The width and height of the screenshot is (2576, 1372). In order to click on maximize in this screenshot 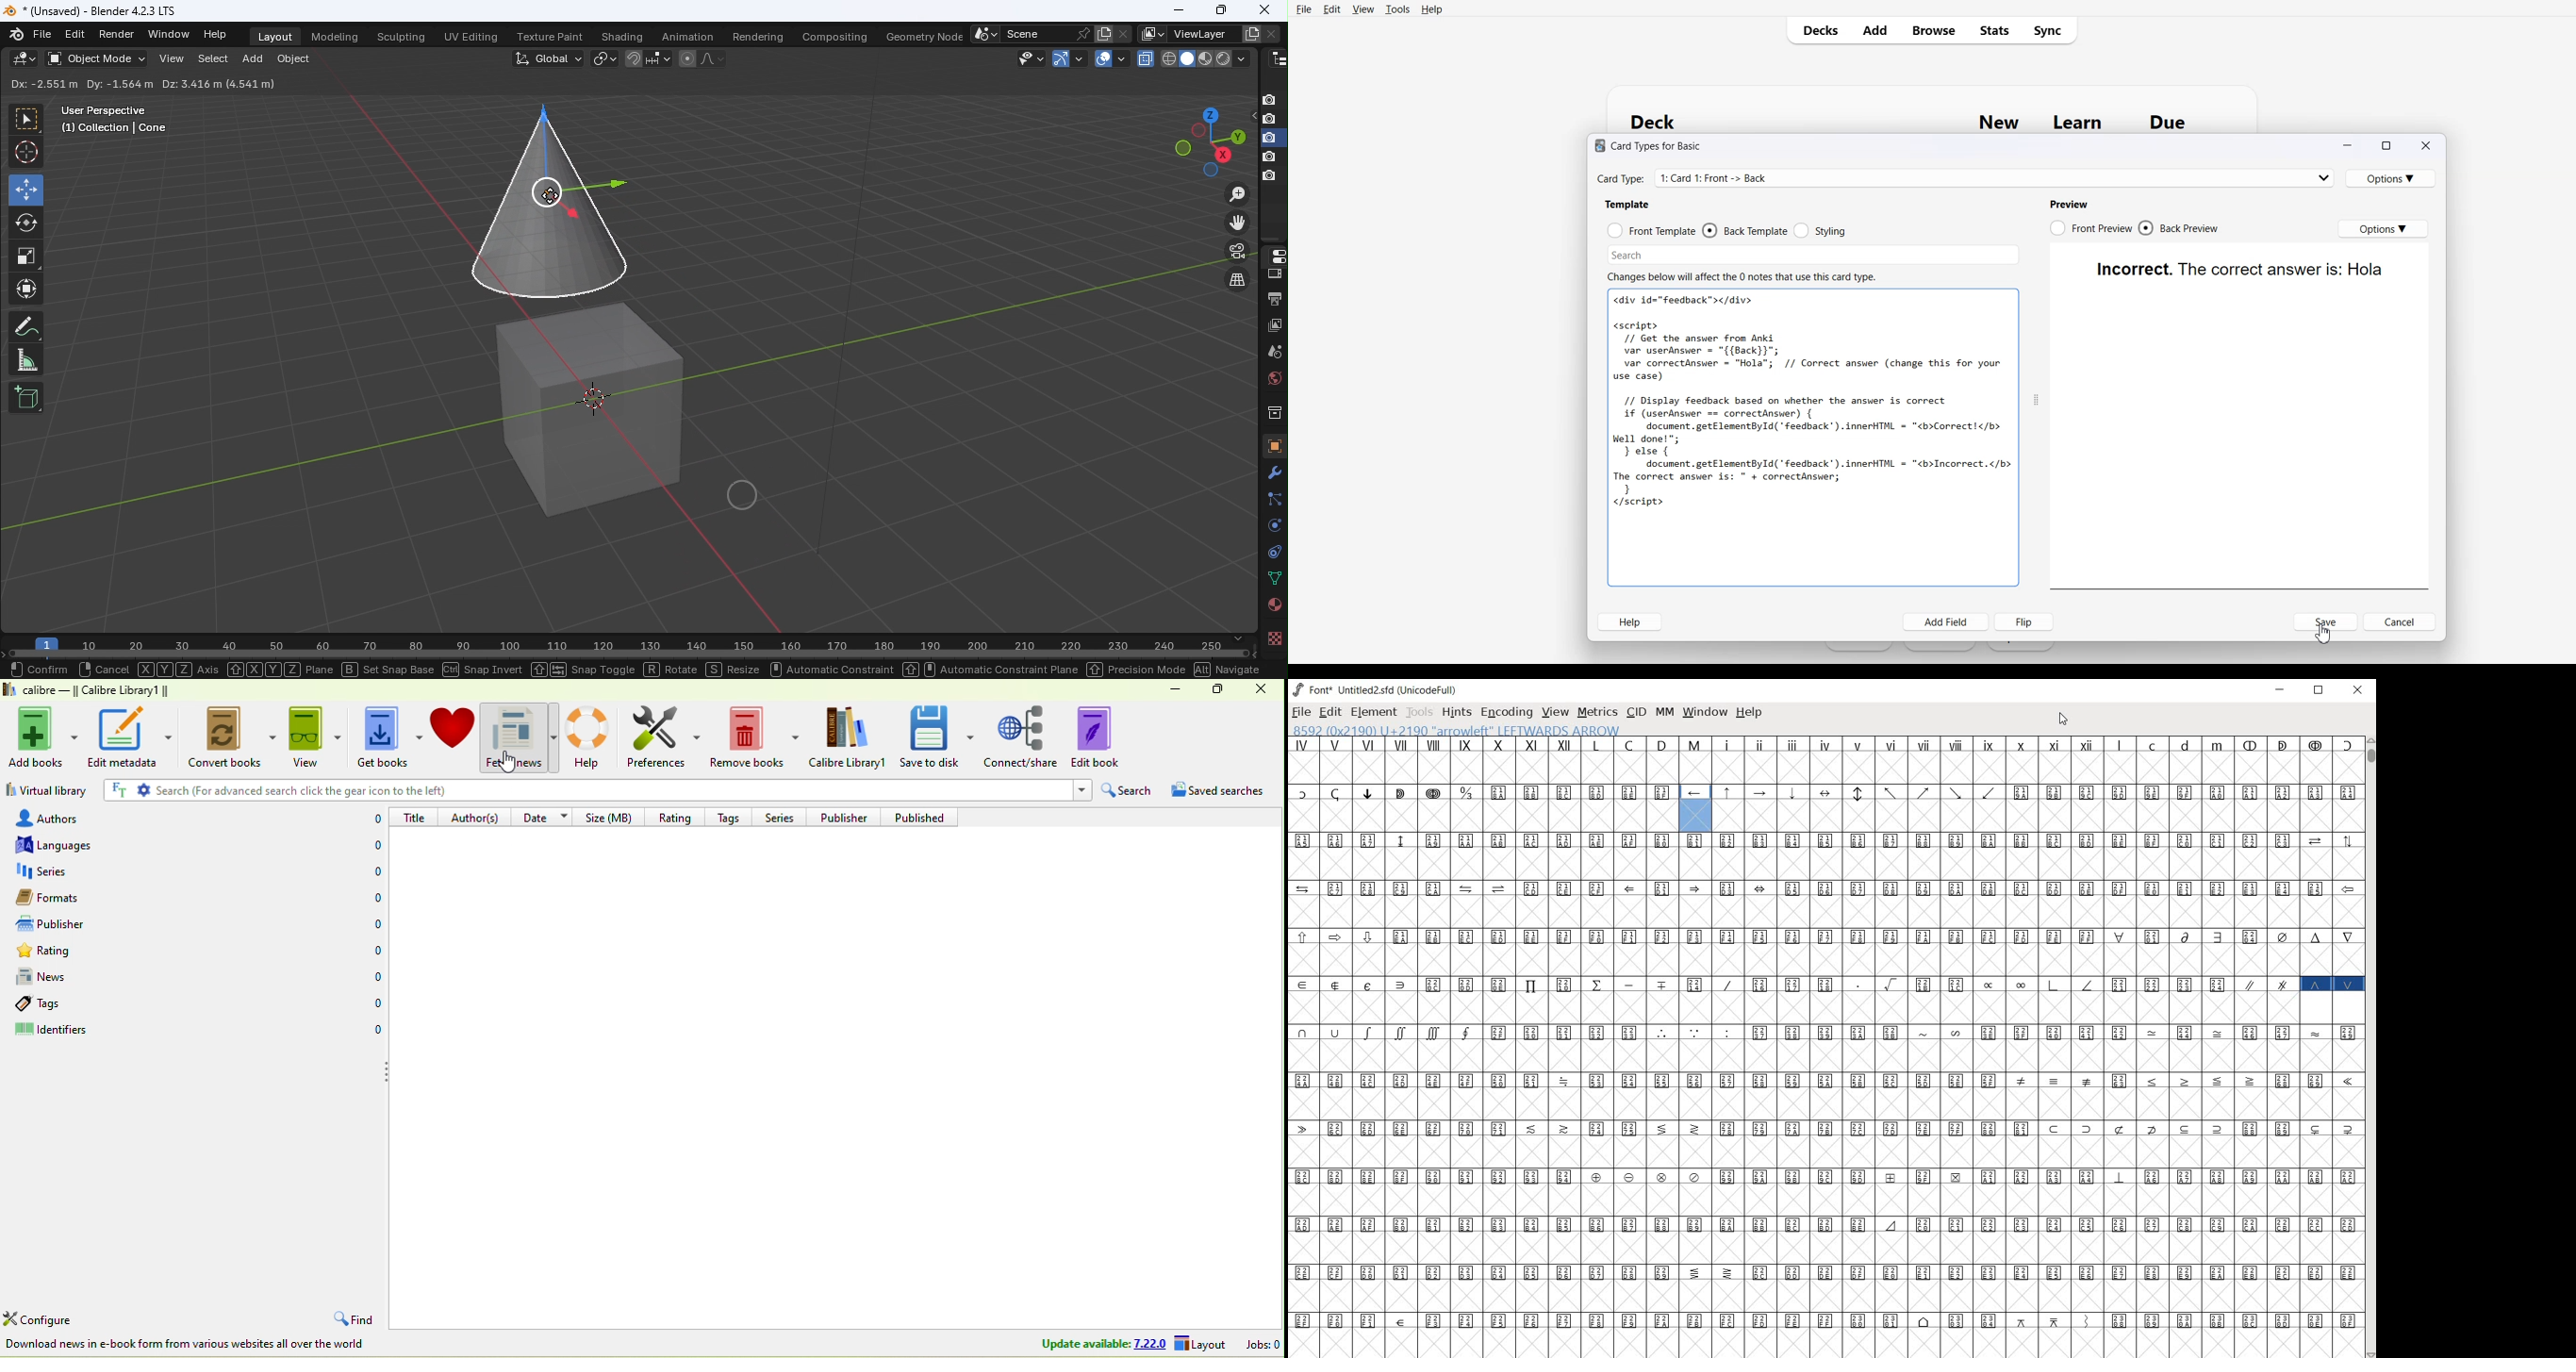, I will do `click(1222, 690)`.